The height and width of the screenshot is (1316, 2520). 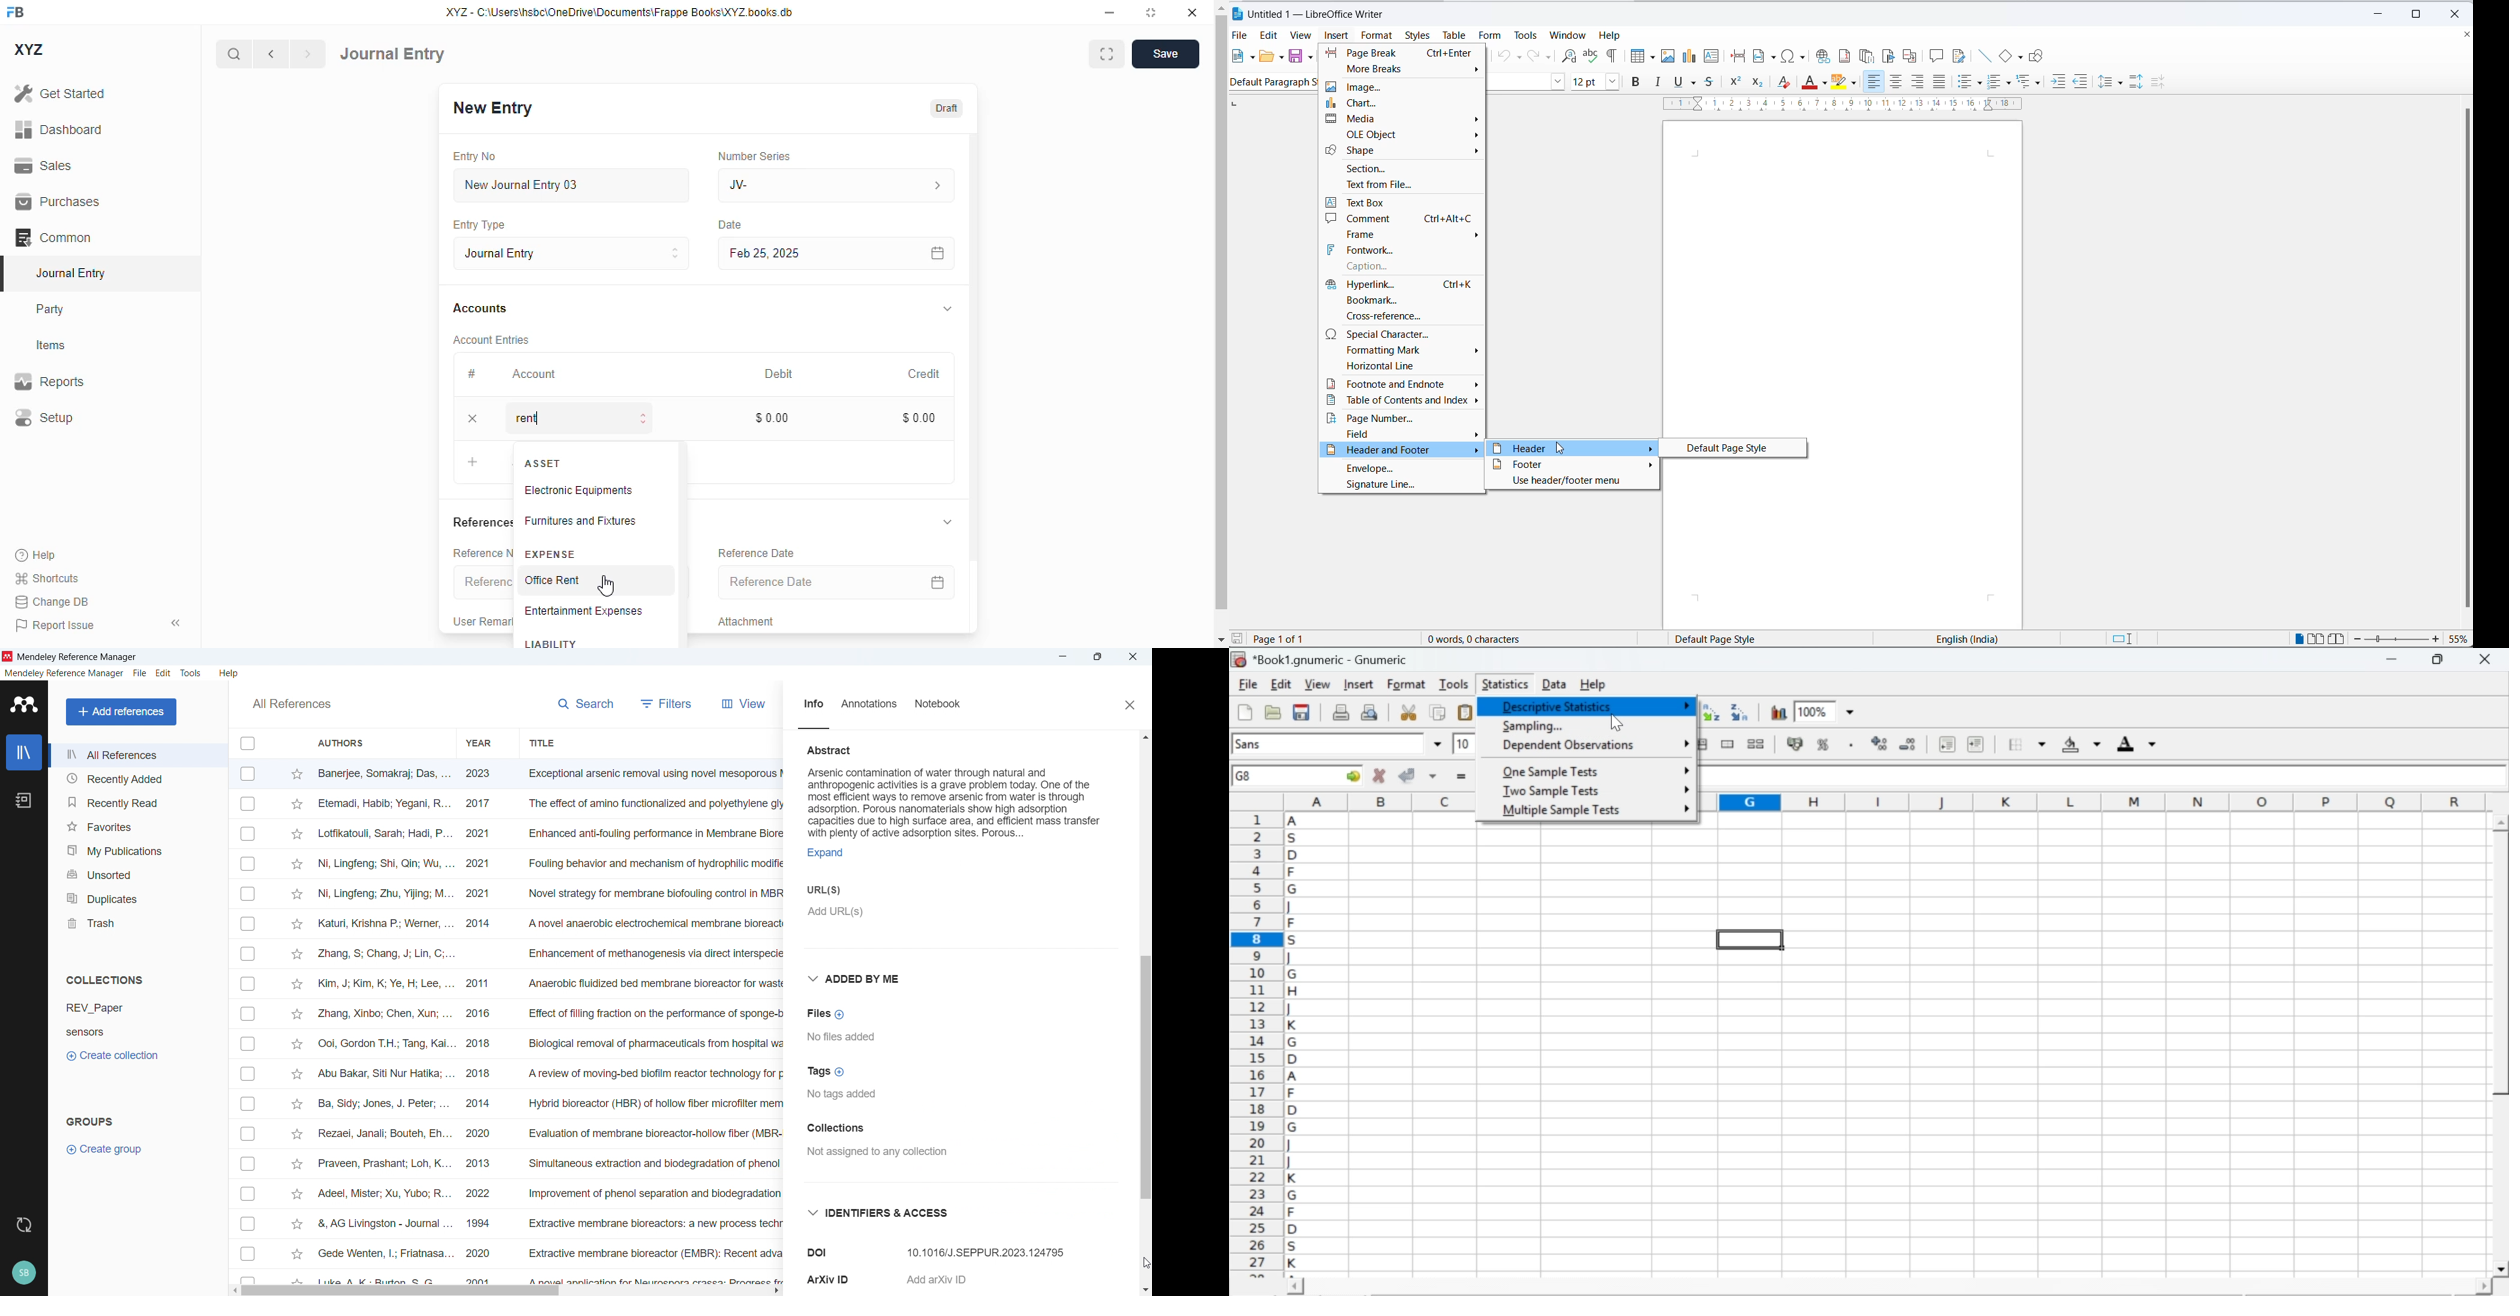 What do you see at coordinates (380, 1223) in the screenshot?
I see `& ag livingston-journal` at bounding box center [380, 1223].